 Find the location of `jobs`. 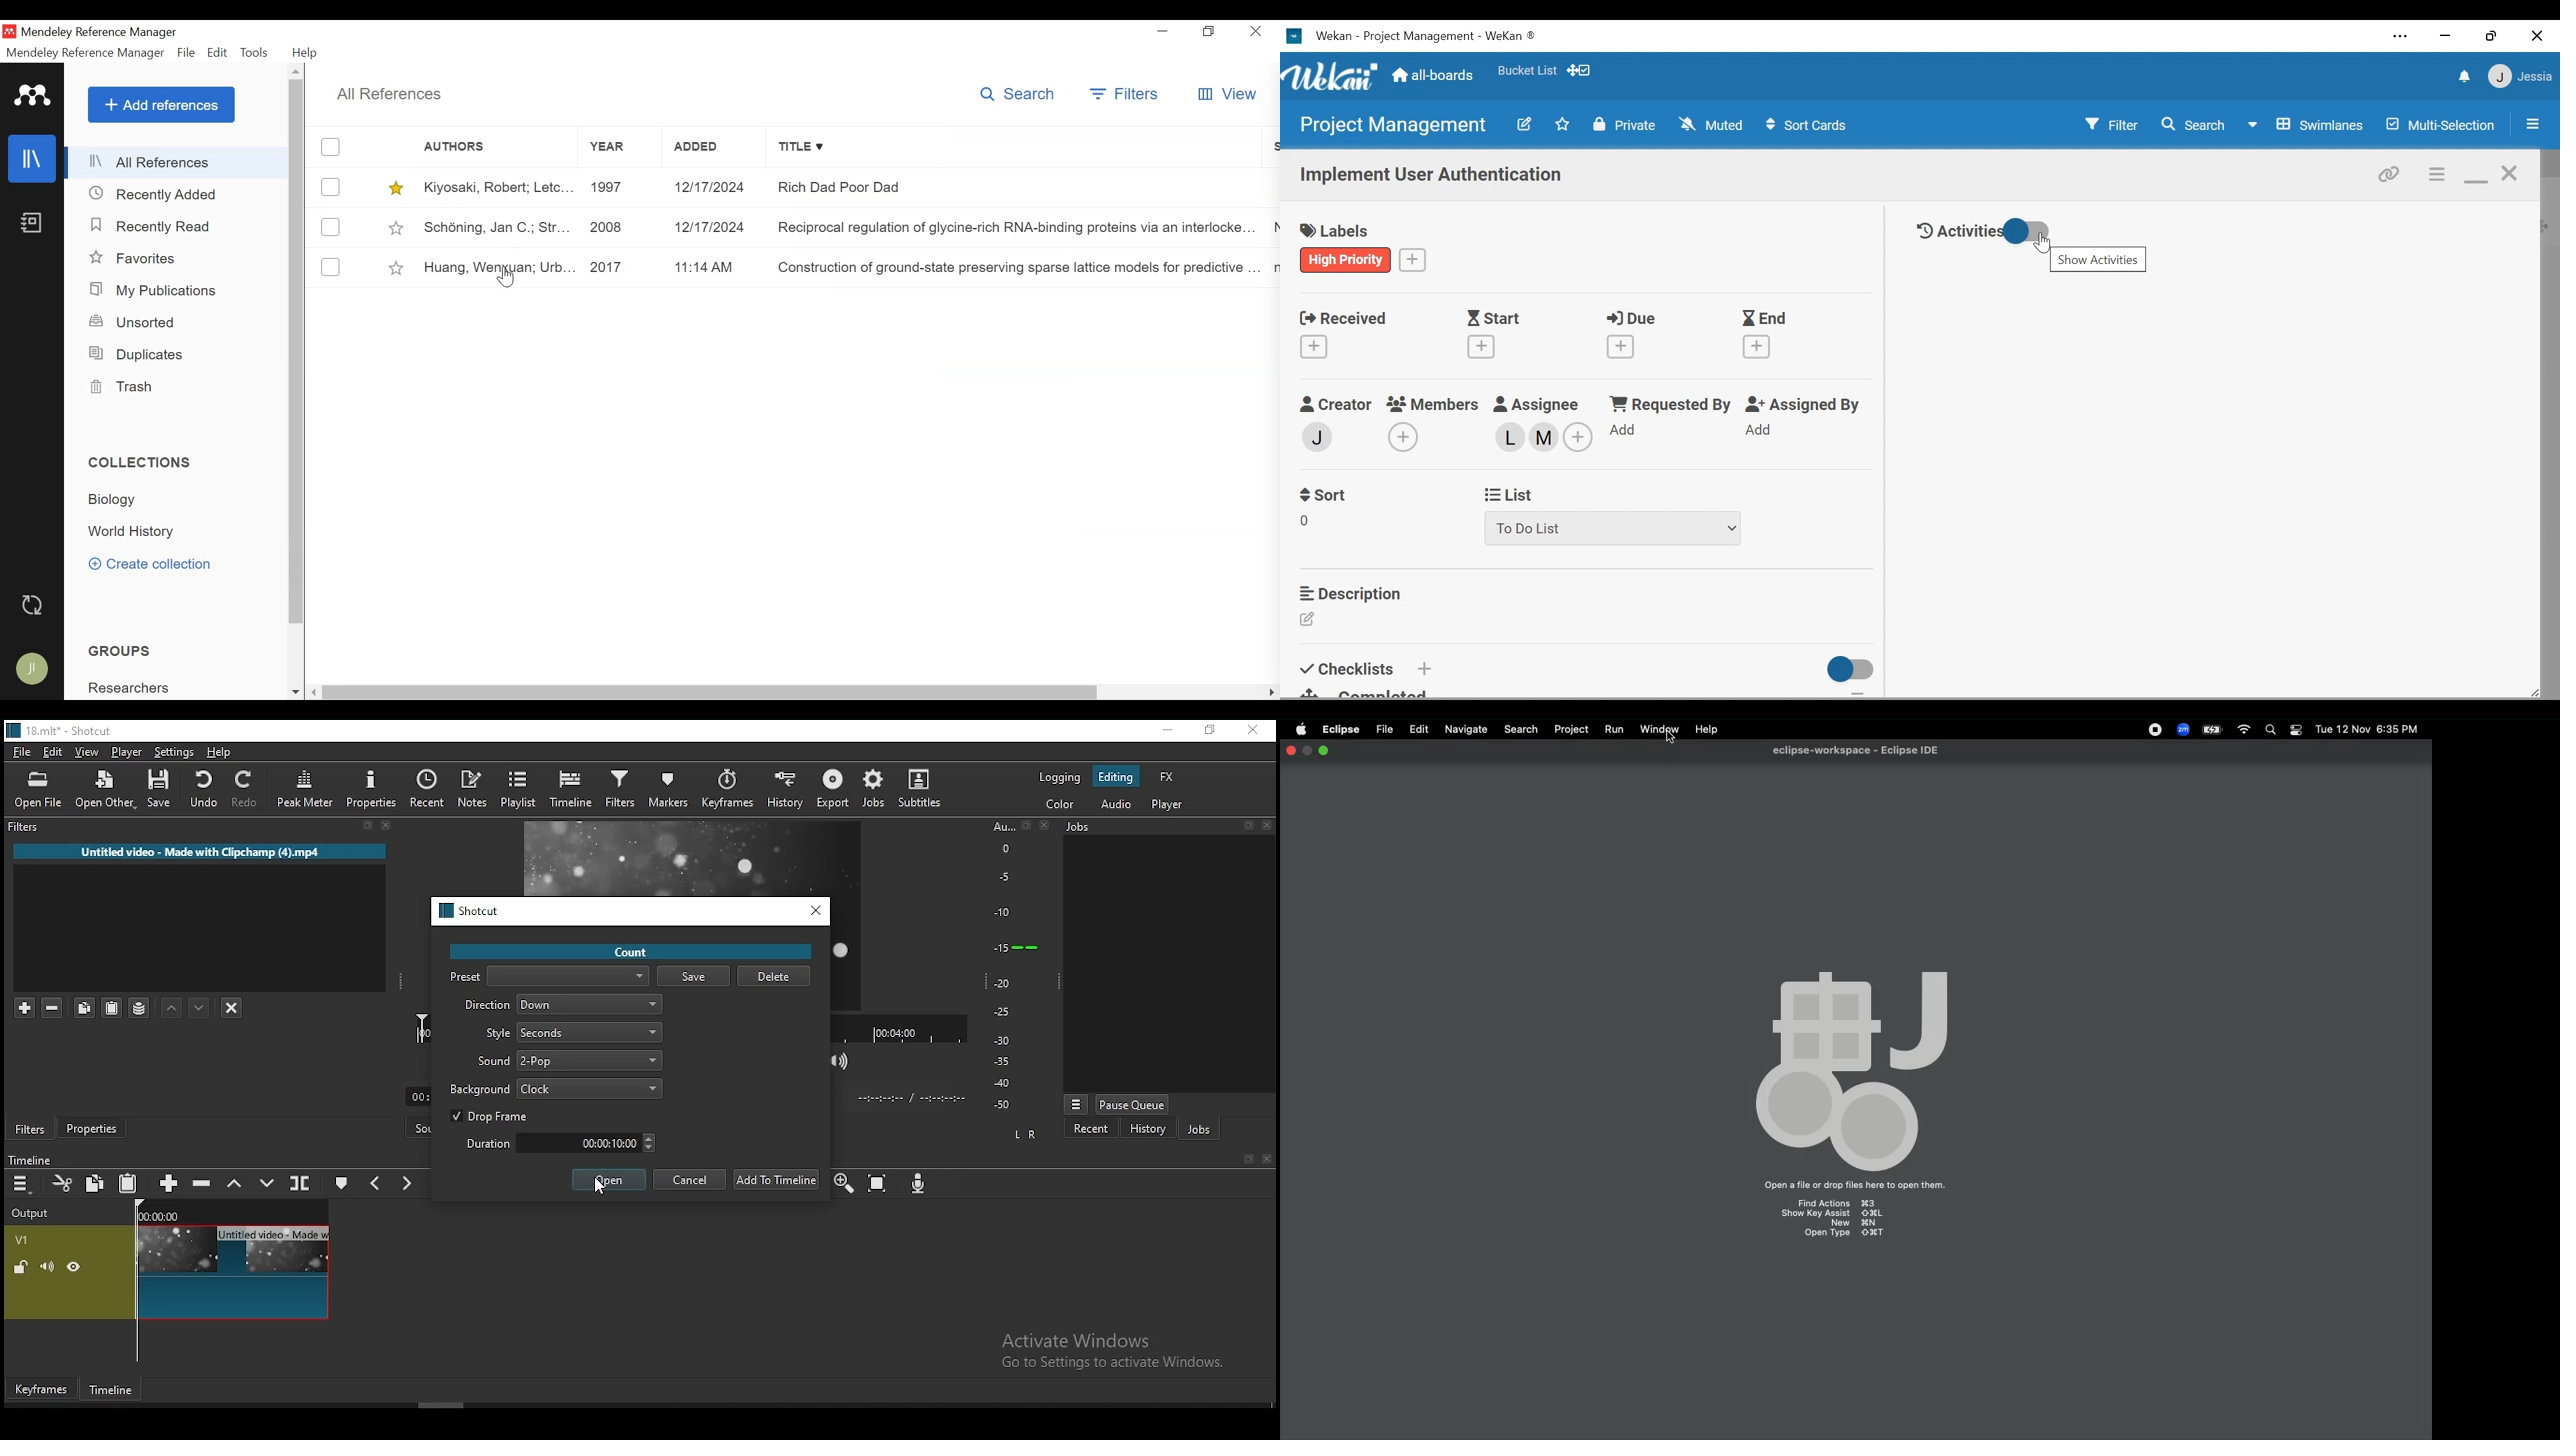

jobs is located at coordinates (875, 789).